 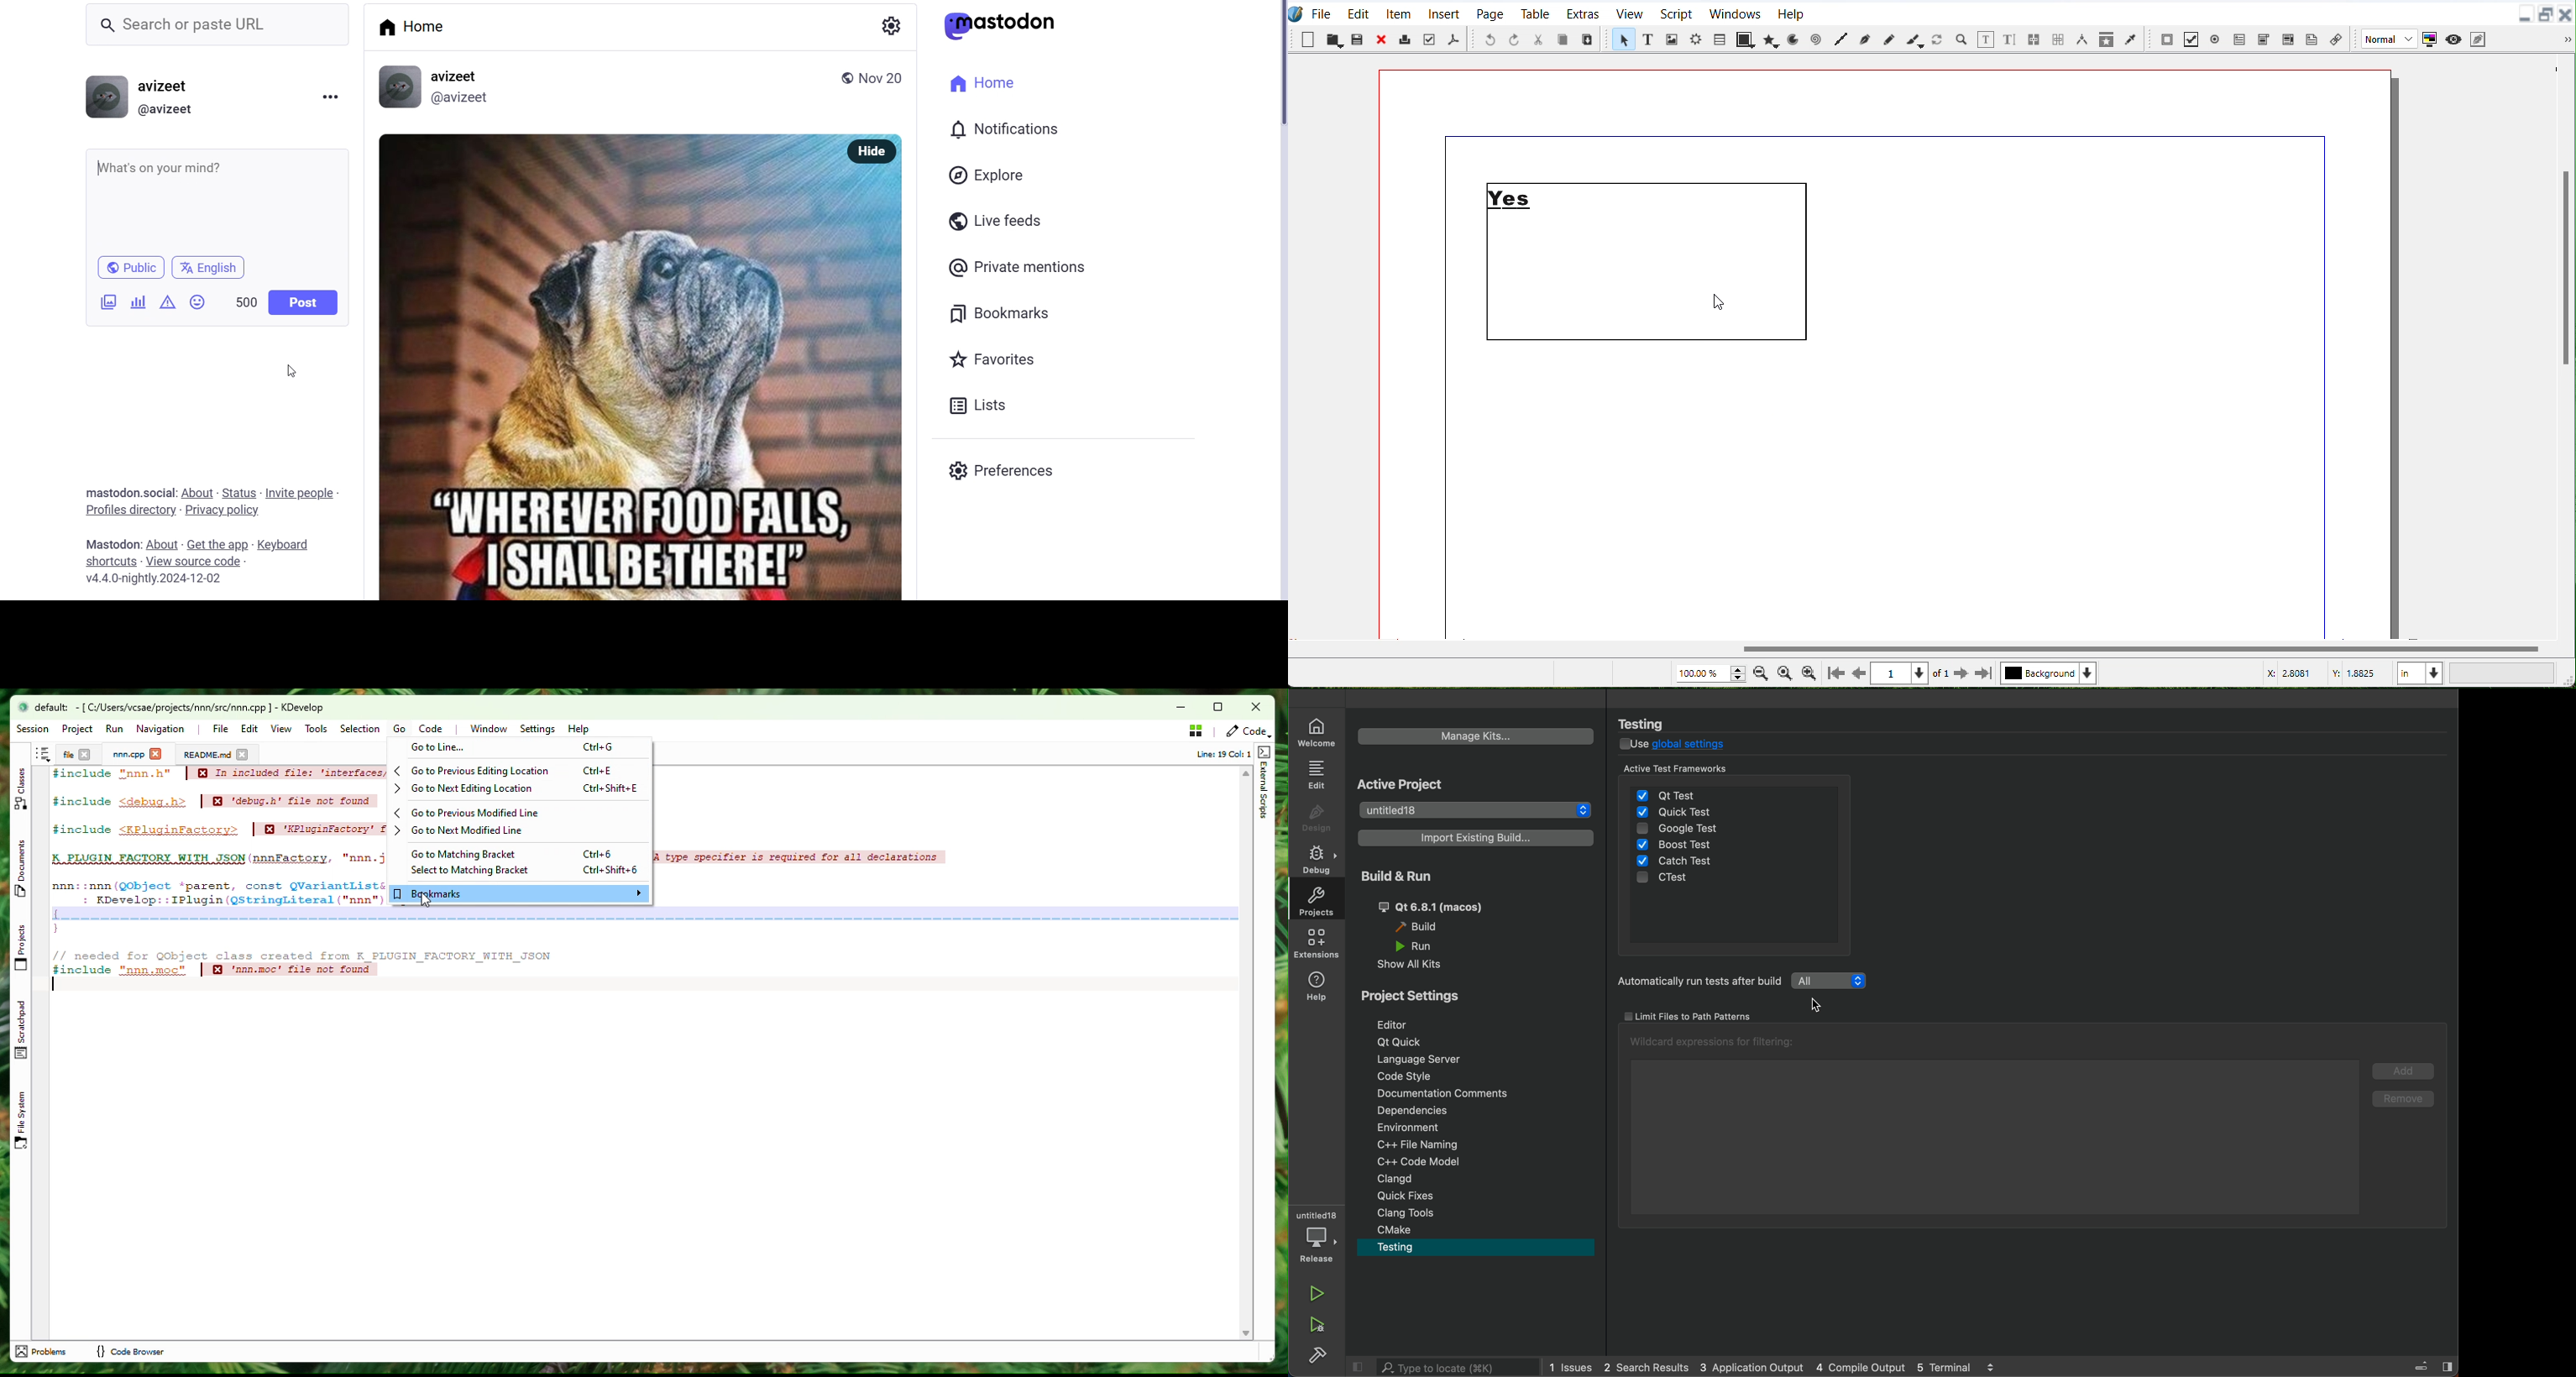 What do you see at coordinates (1621, 40) in the screenshot?
I see `Select Item` at bounding box center [1621, 40].